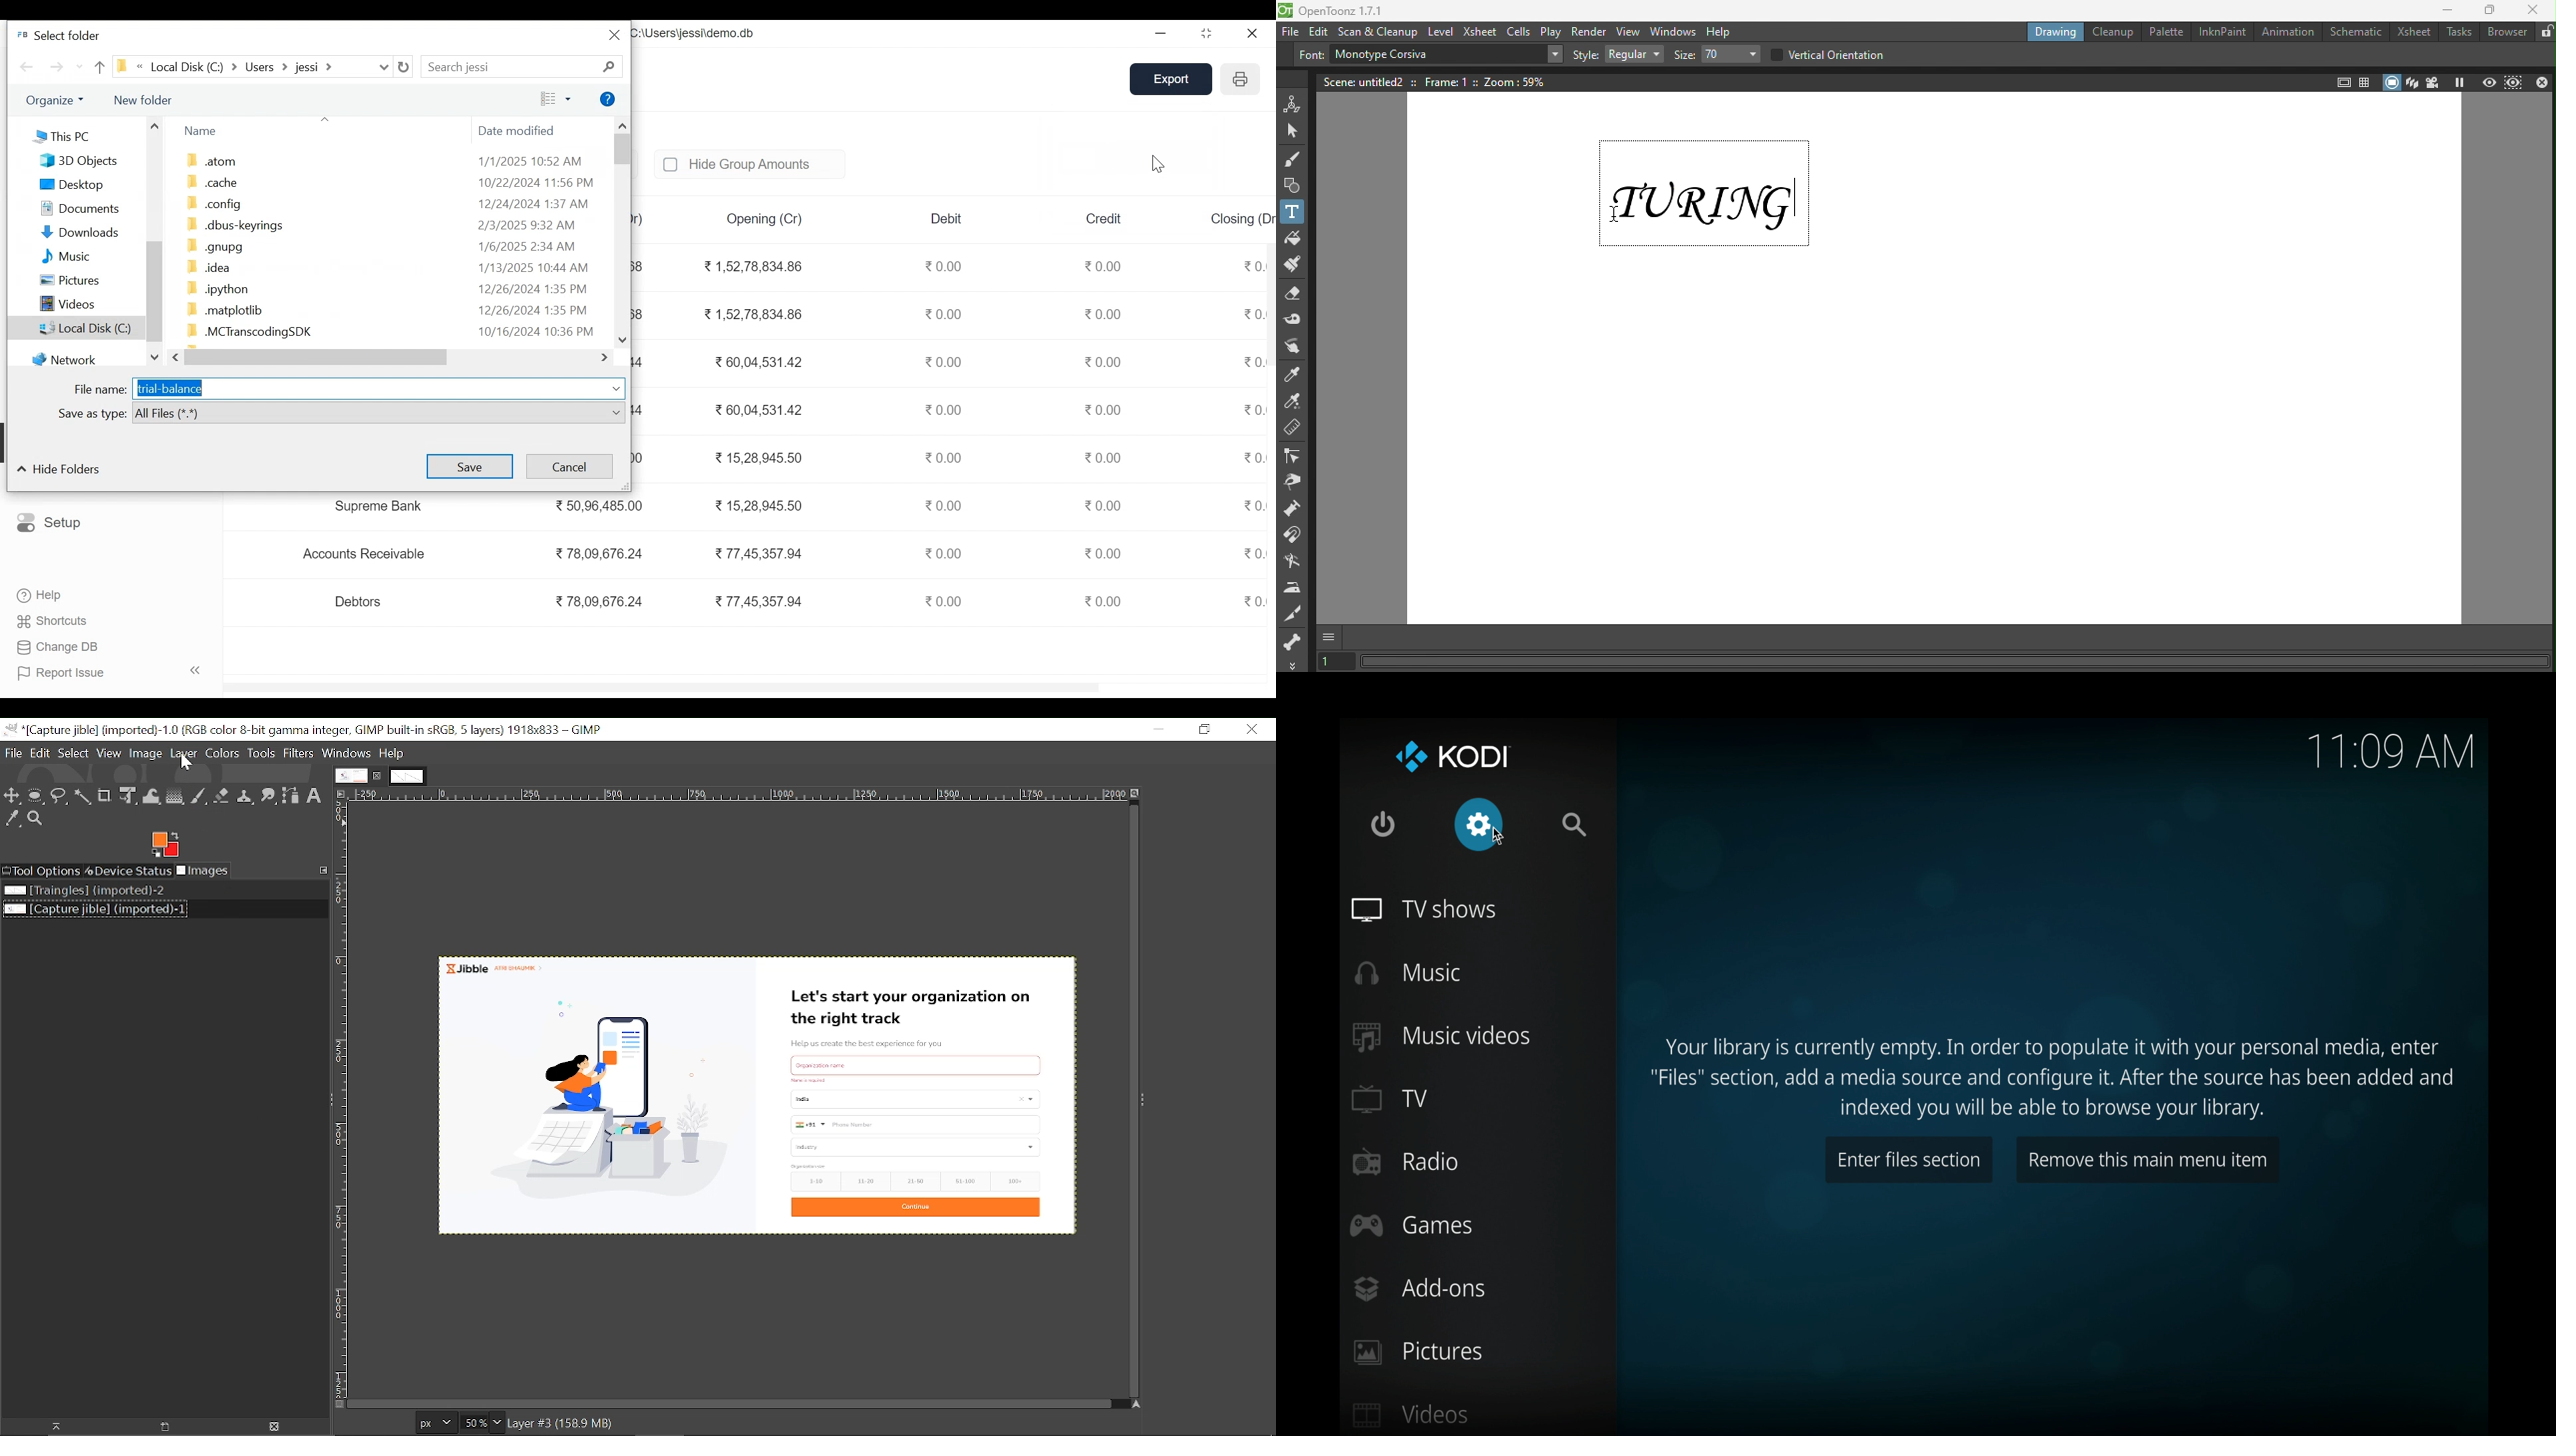  Describe the element at coordinates (1584, 56) in the screenshot. I see `Style` at that location.